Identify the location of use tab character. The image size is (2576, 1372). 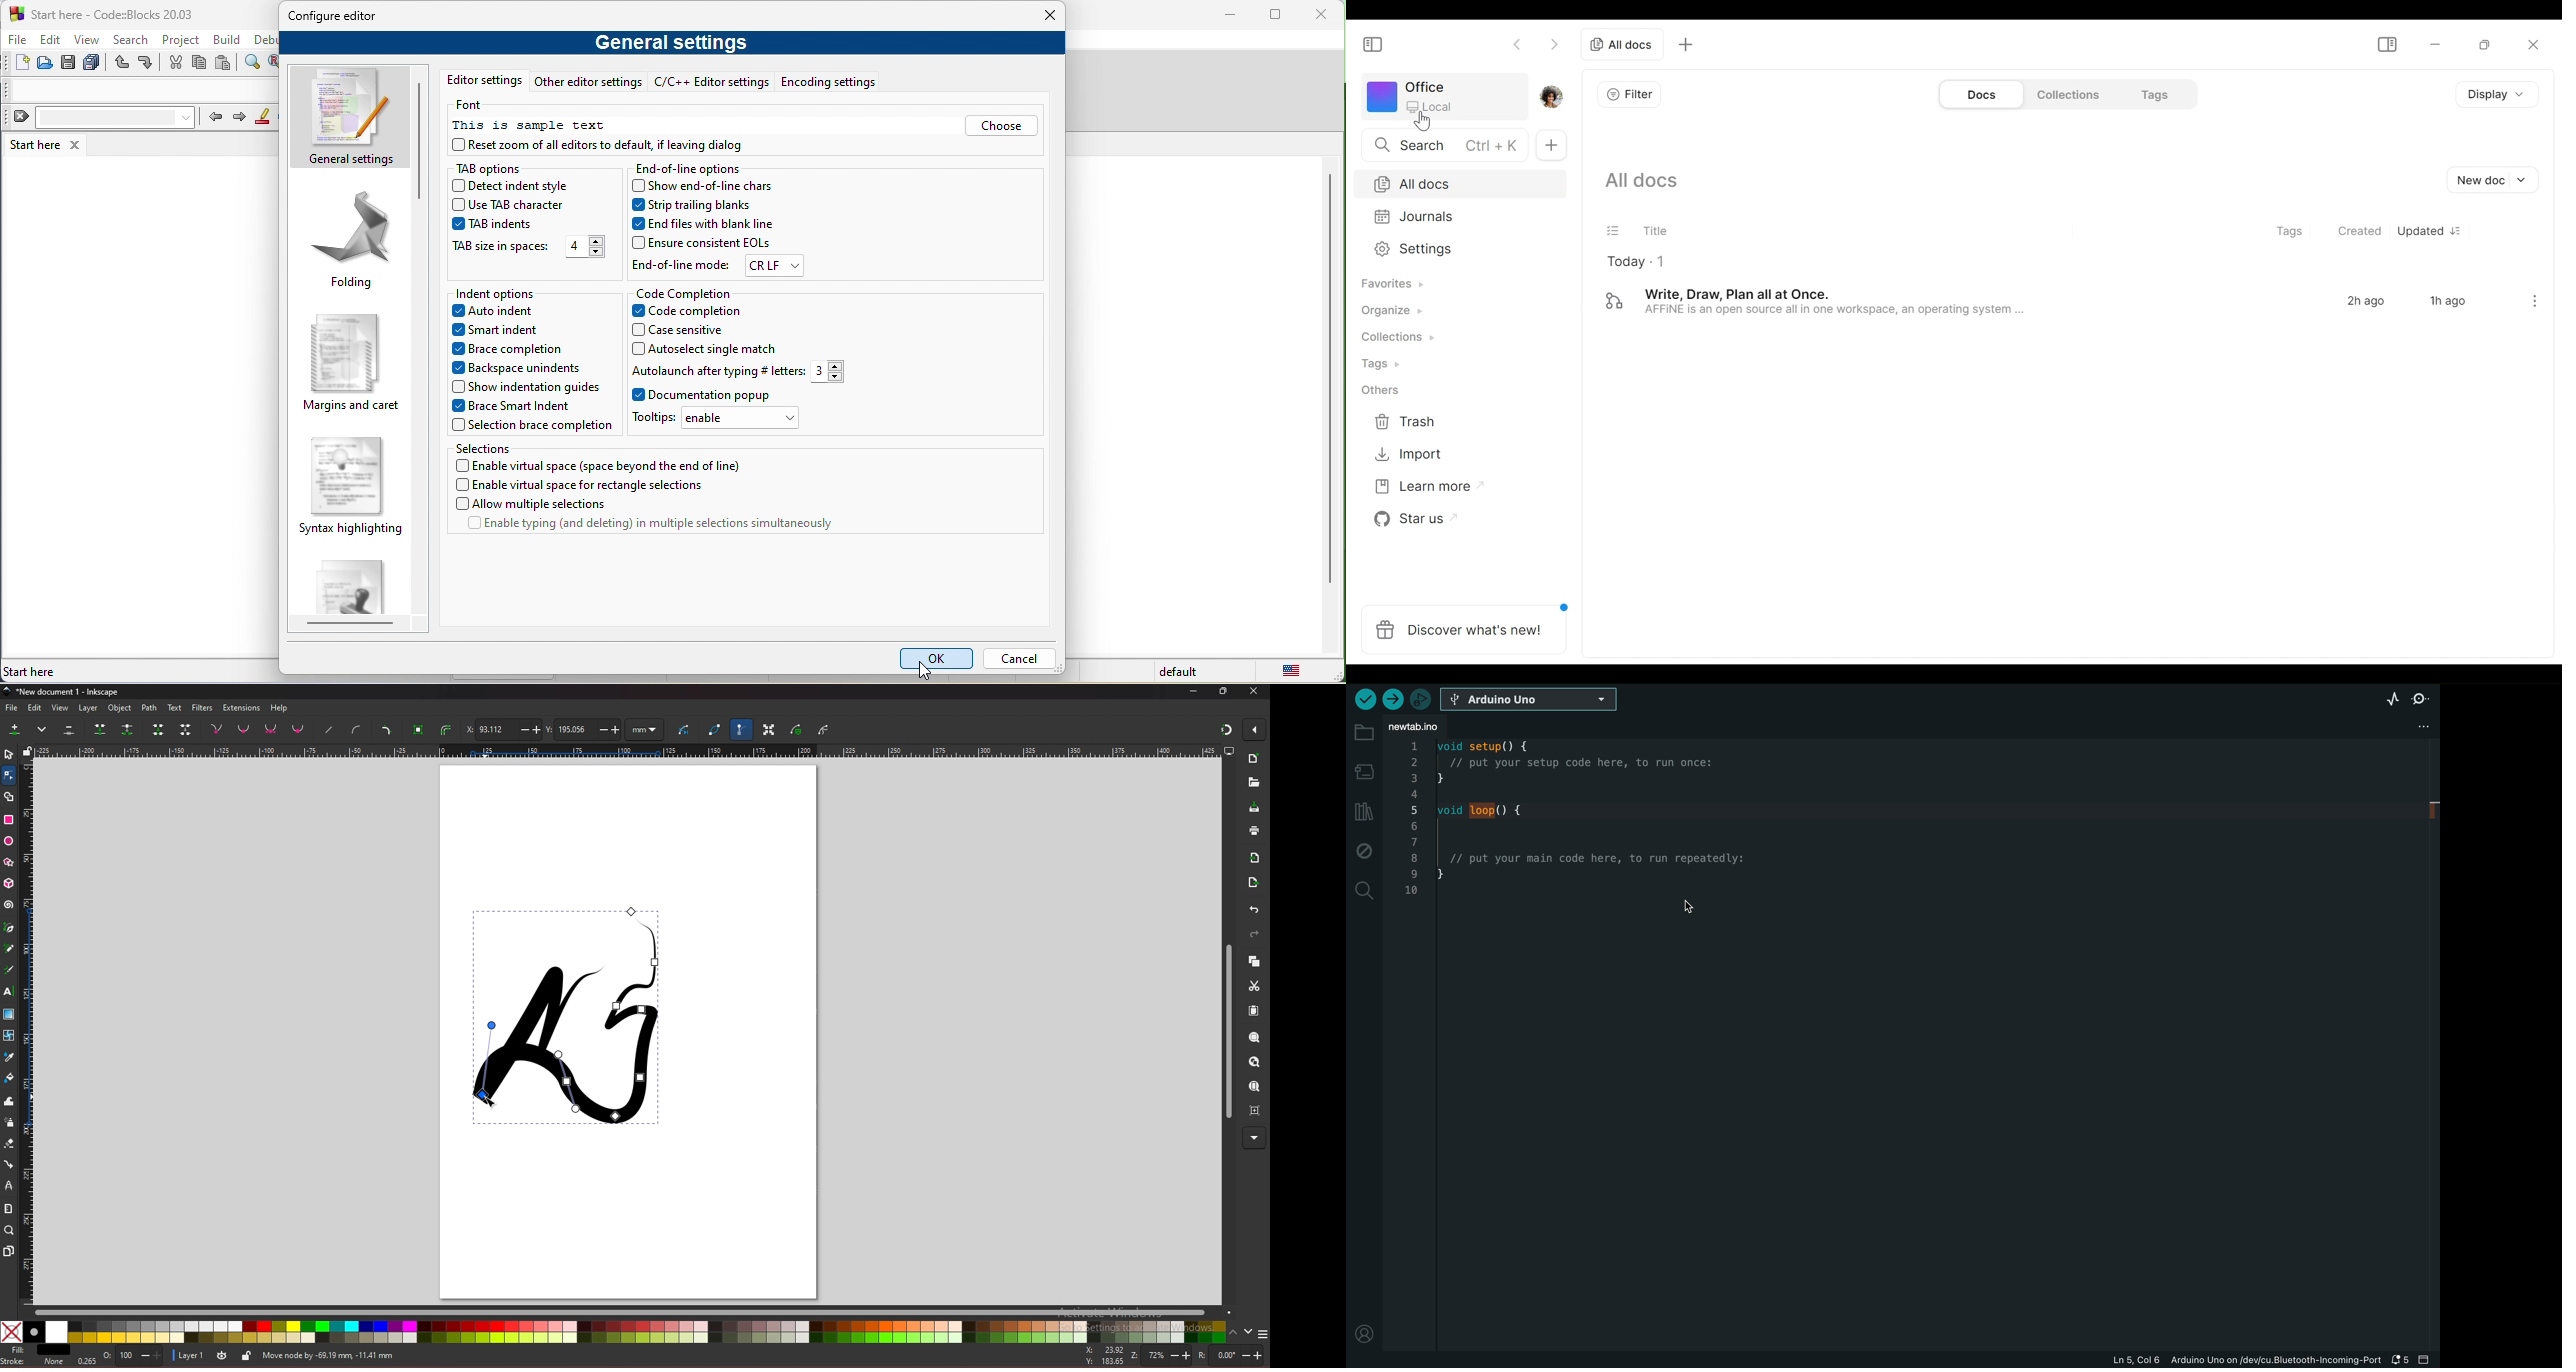
(520, 205).